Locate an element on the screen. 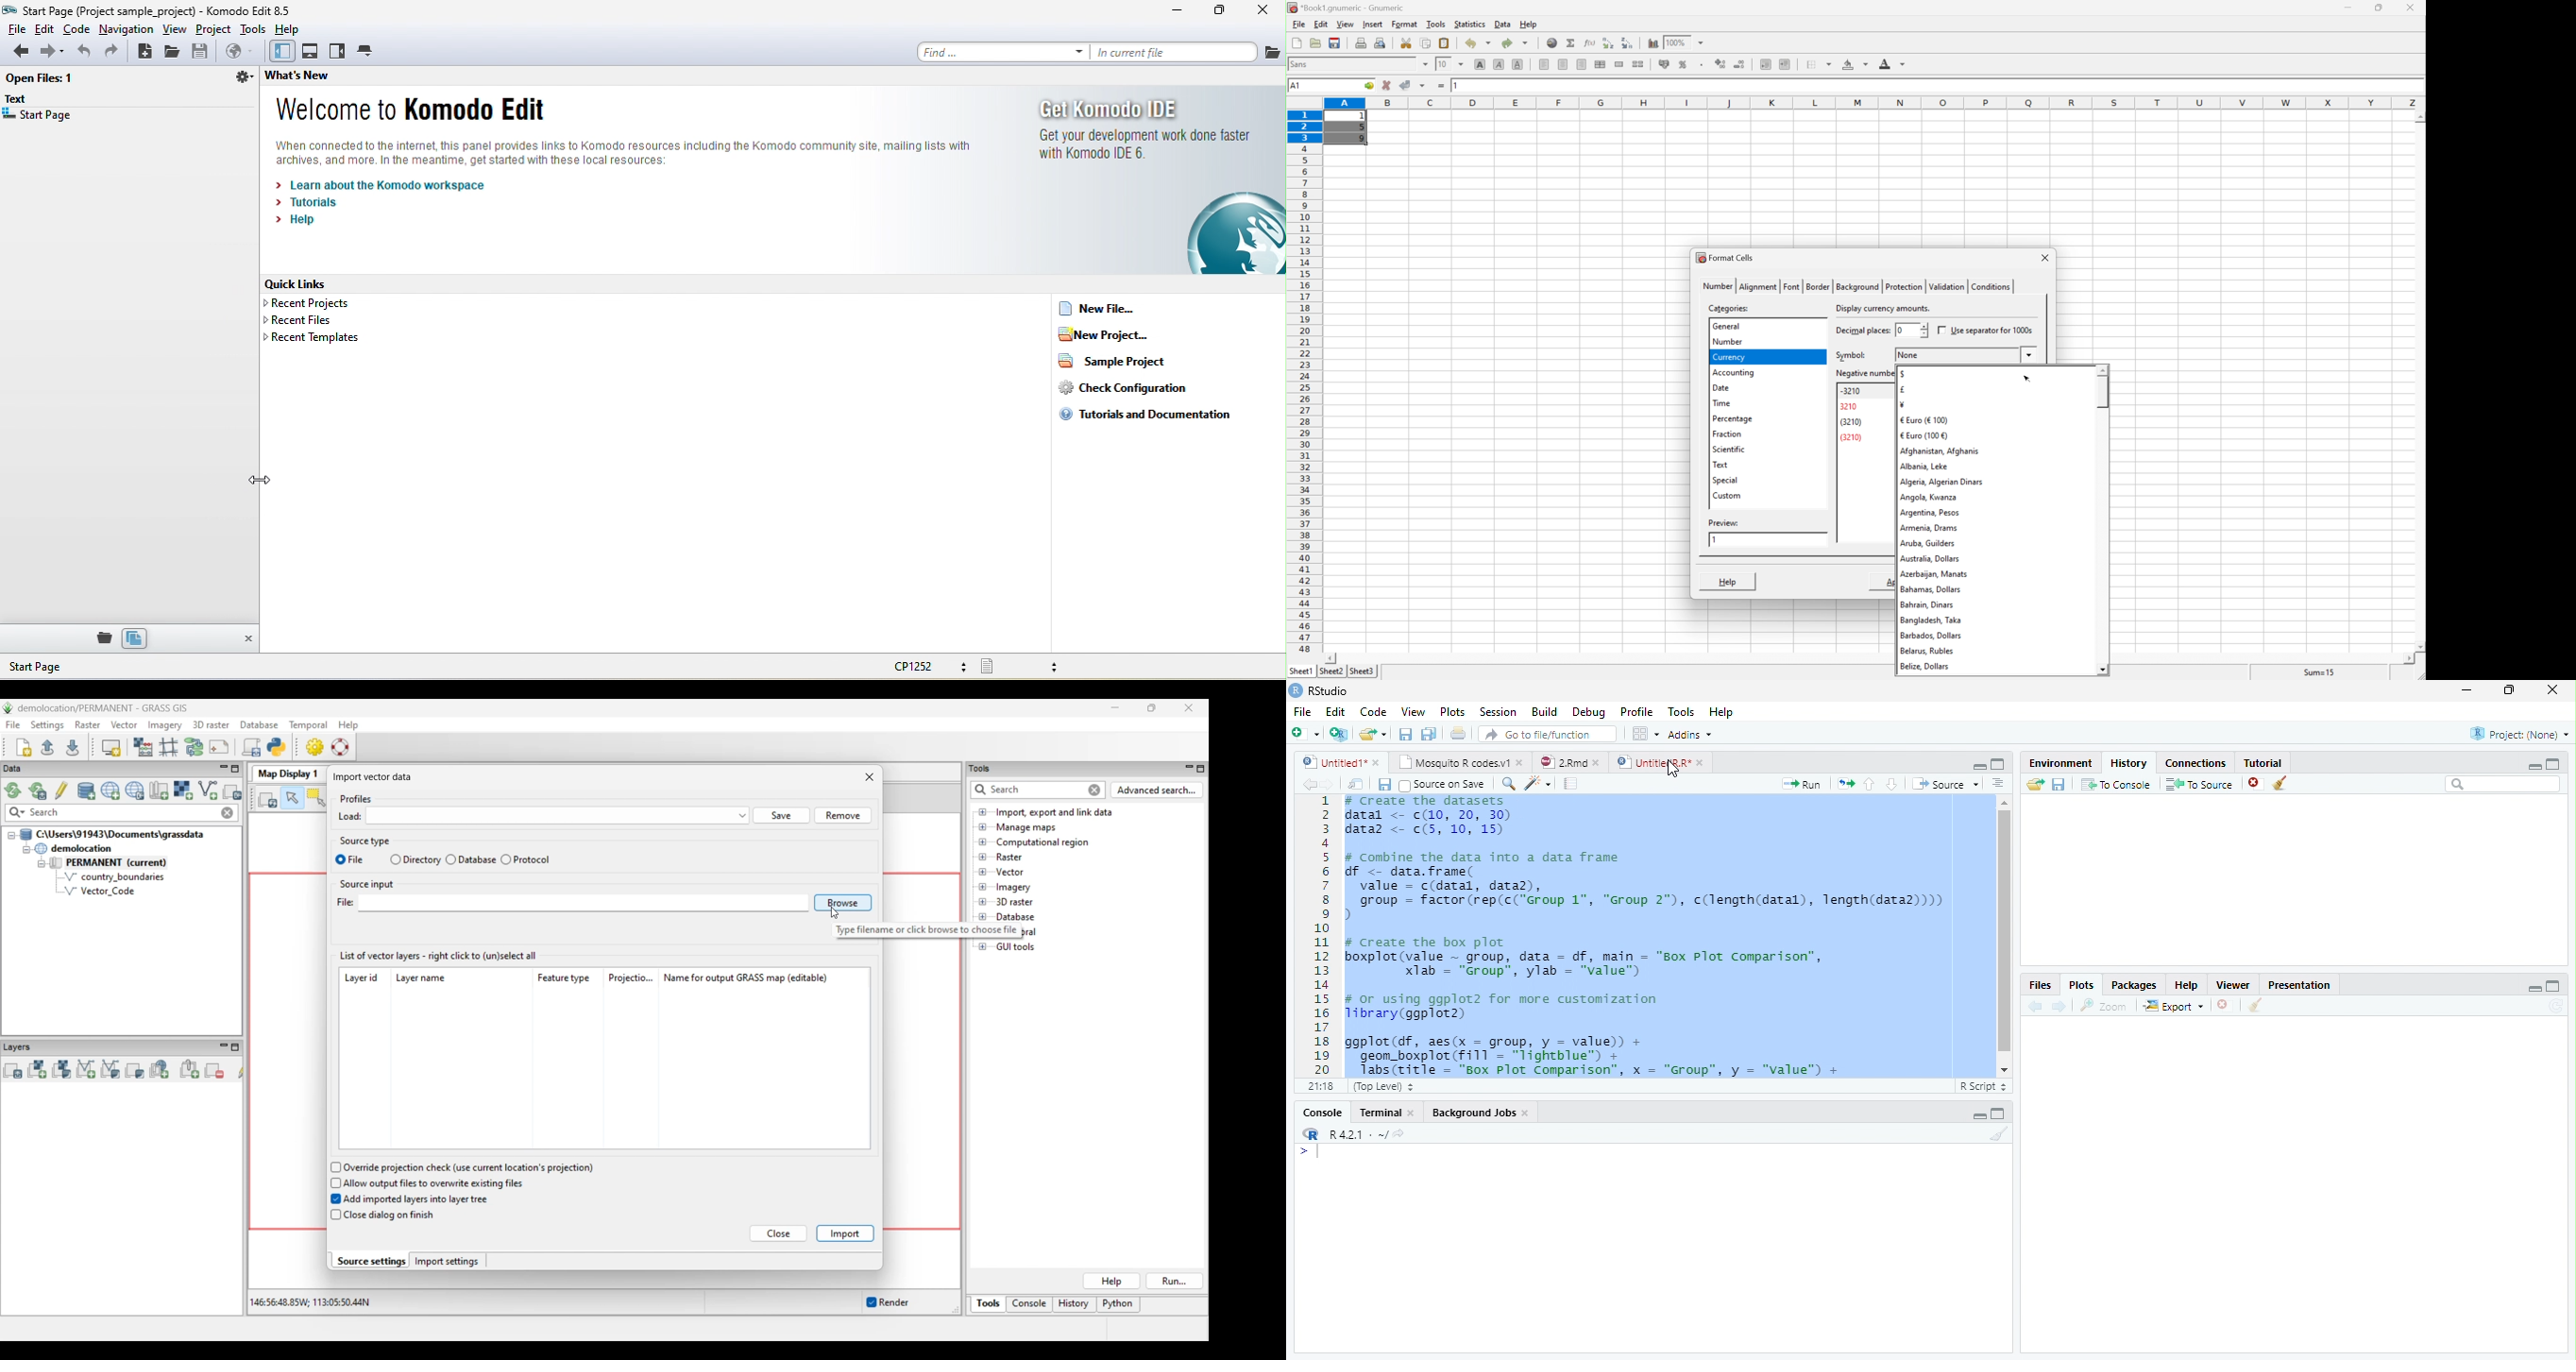 The height and width of the screenshot is (1372, 2576). font is located at coordinates (1792, 286).